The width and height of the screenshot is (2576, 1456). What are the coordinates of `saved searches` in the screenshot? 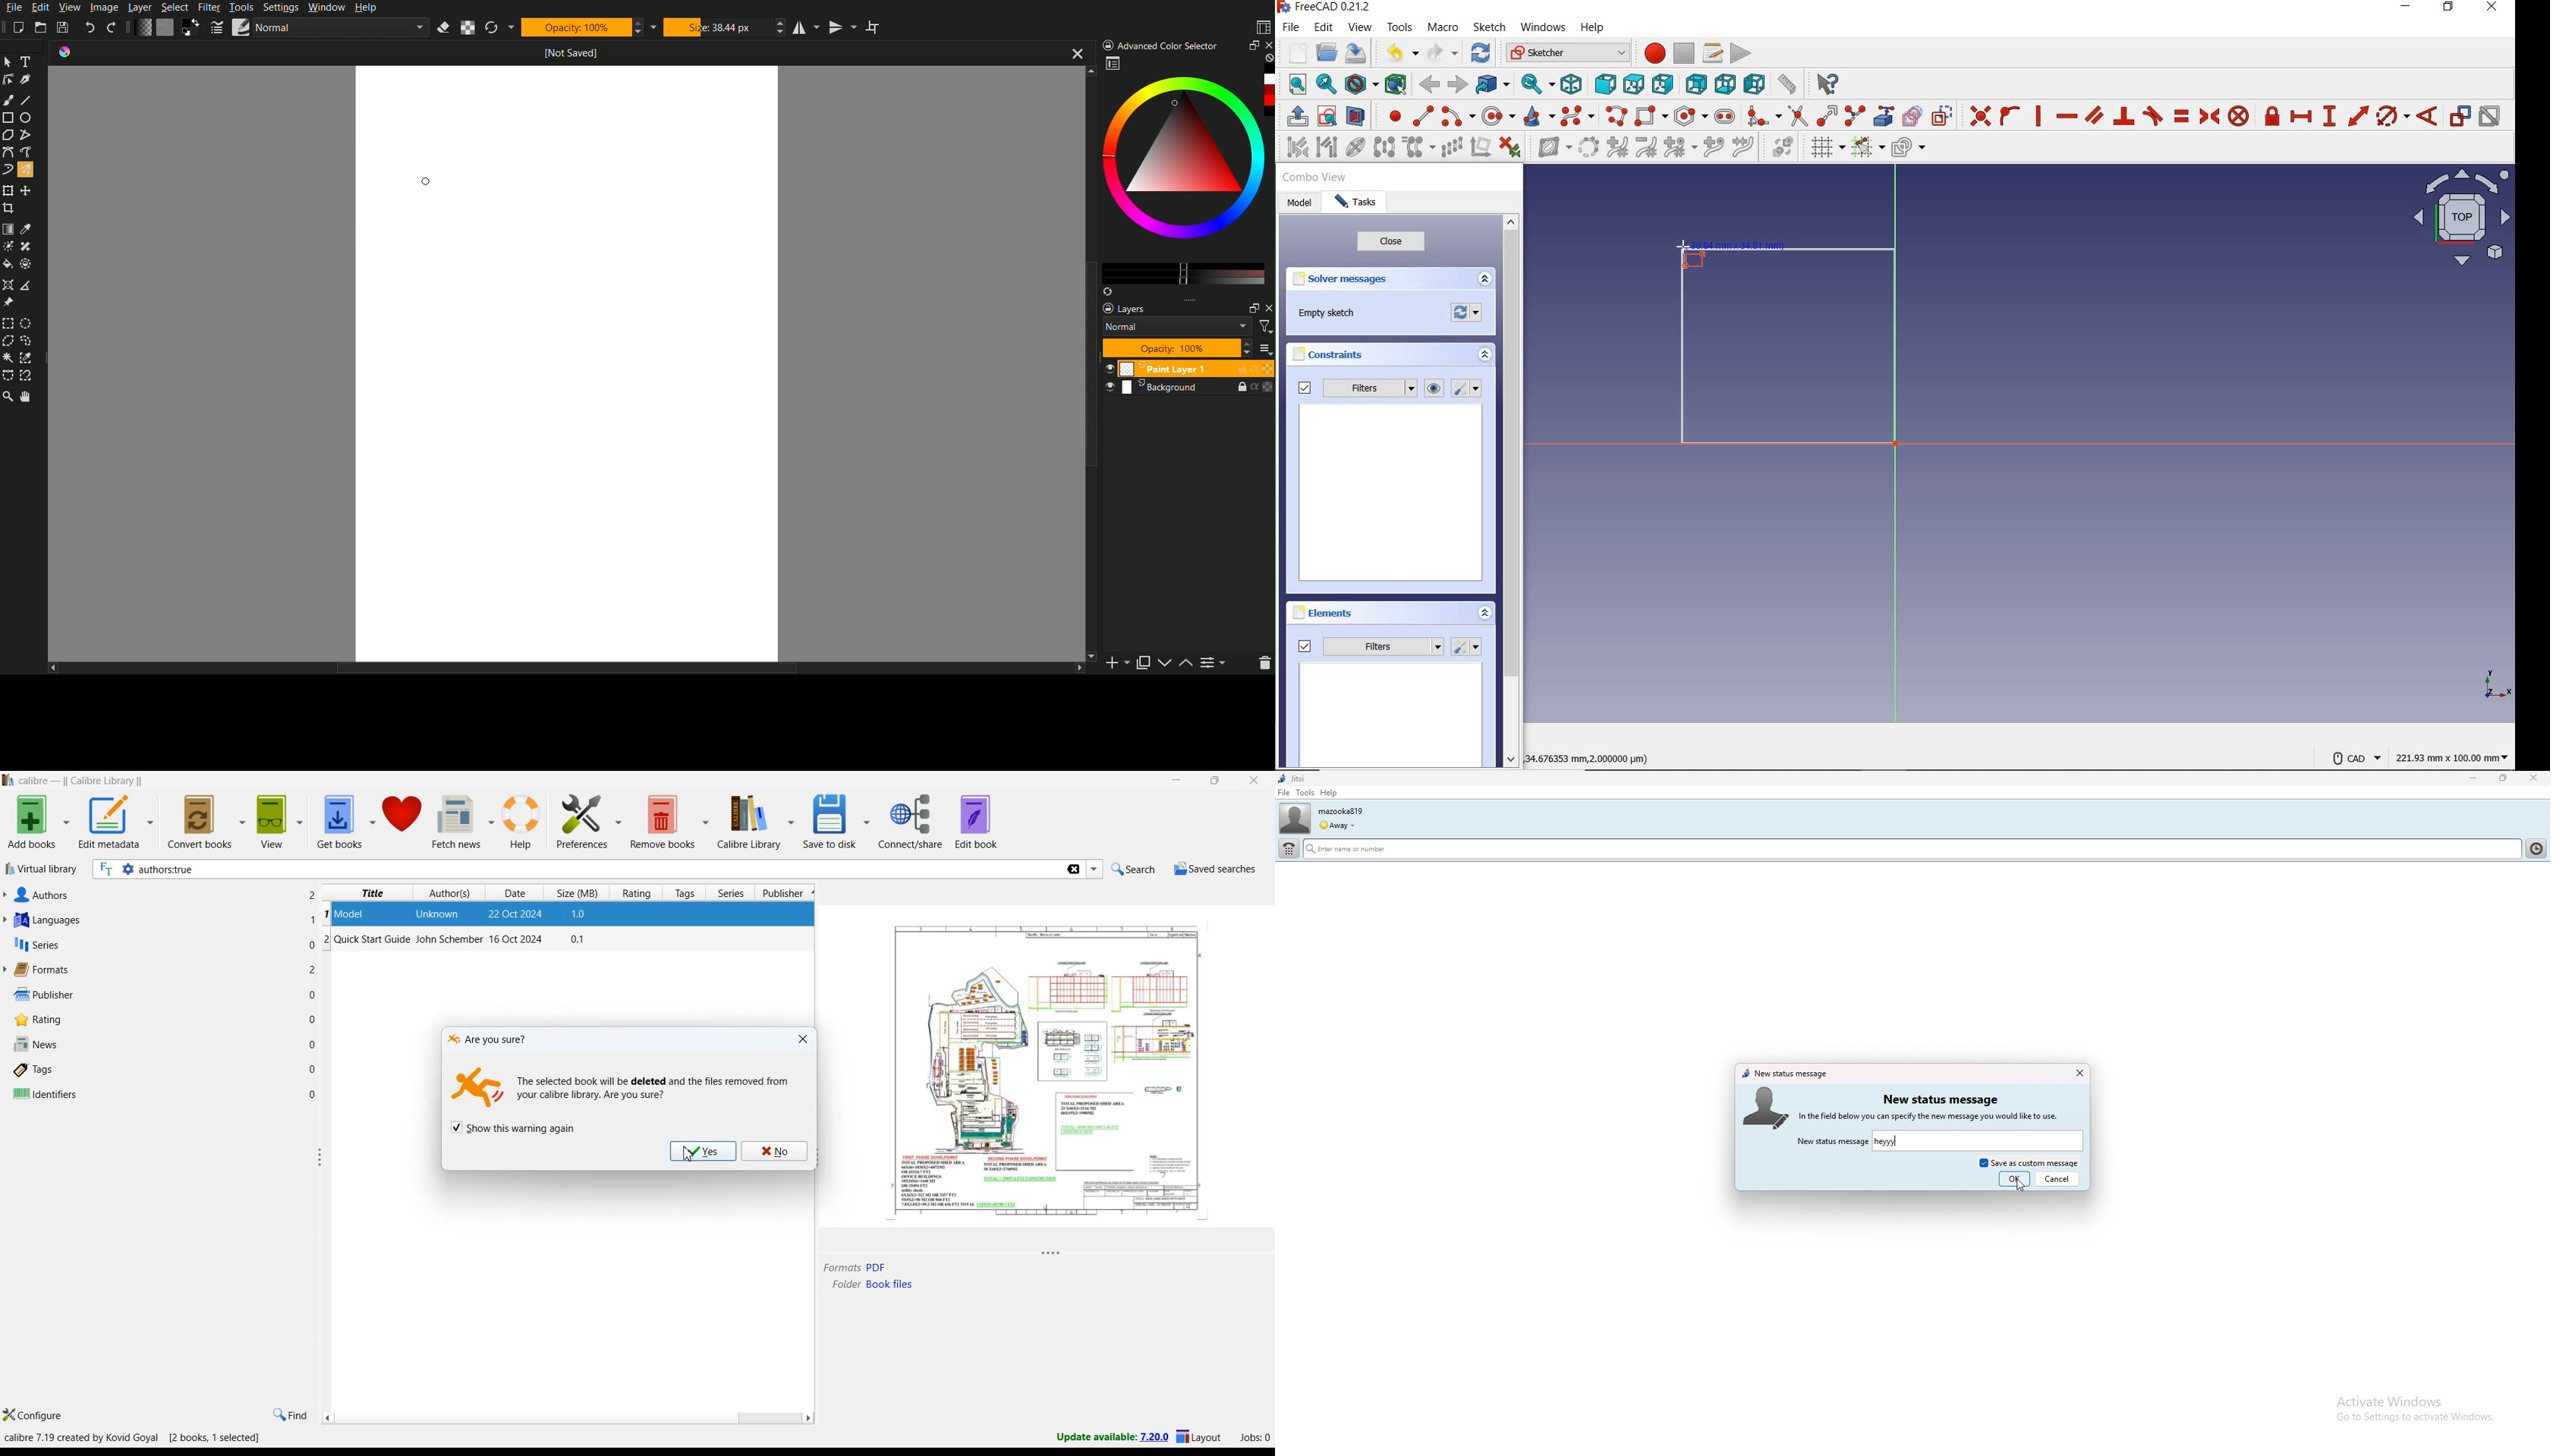 It's located at (1214, 870).